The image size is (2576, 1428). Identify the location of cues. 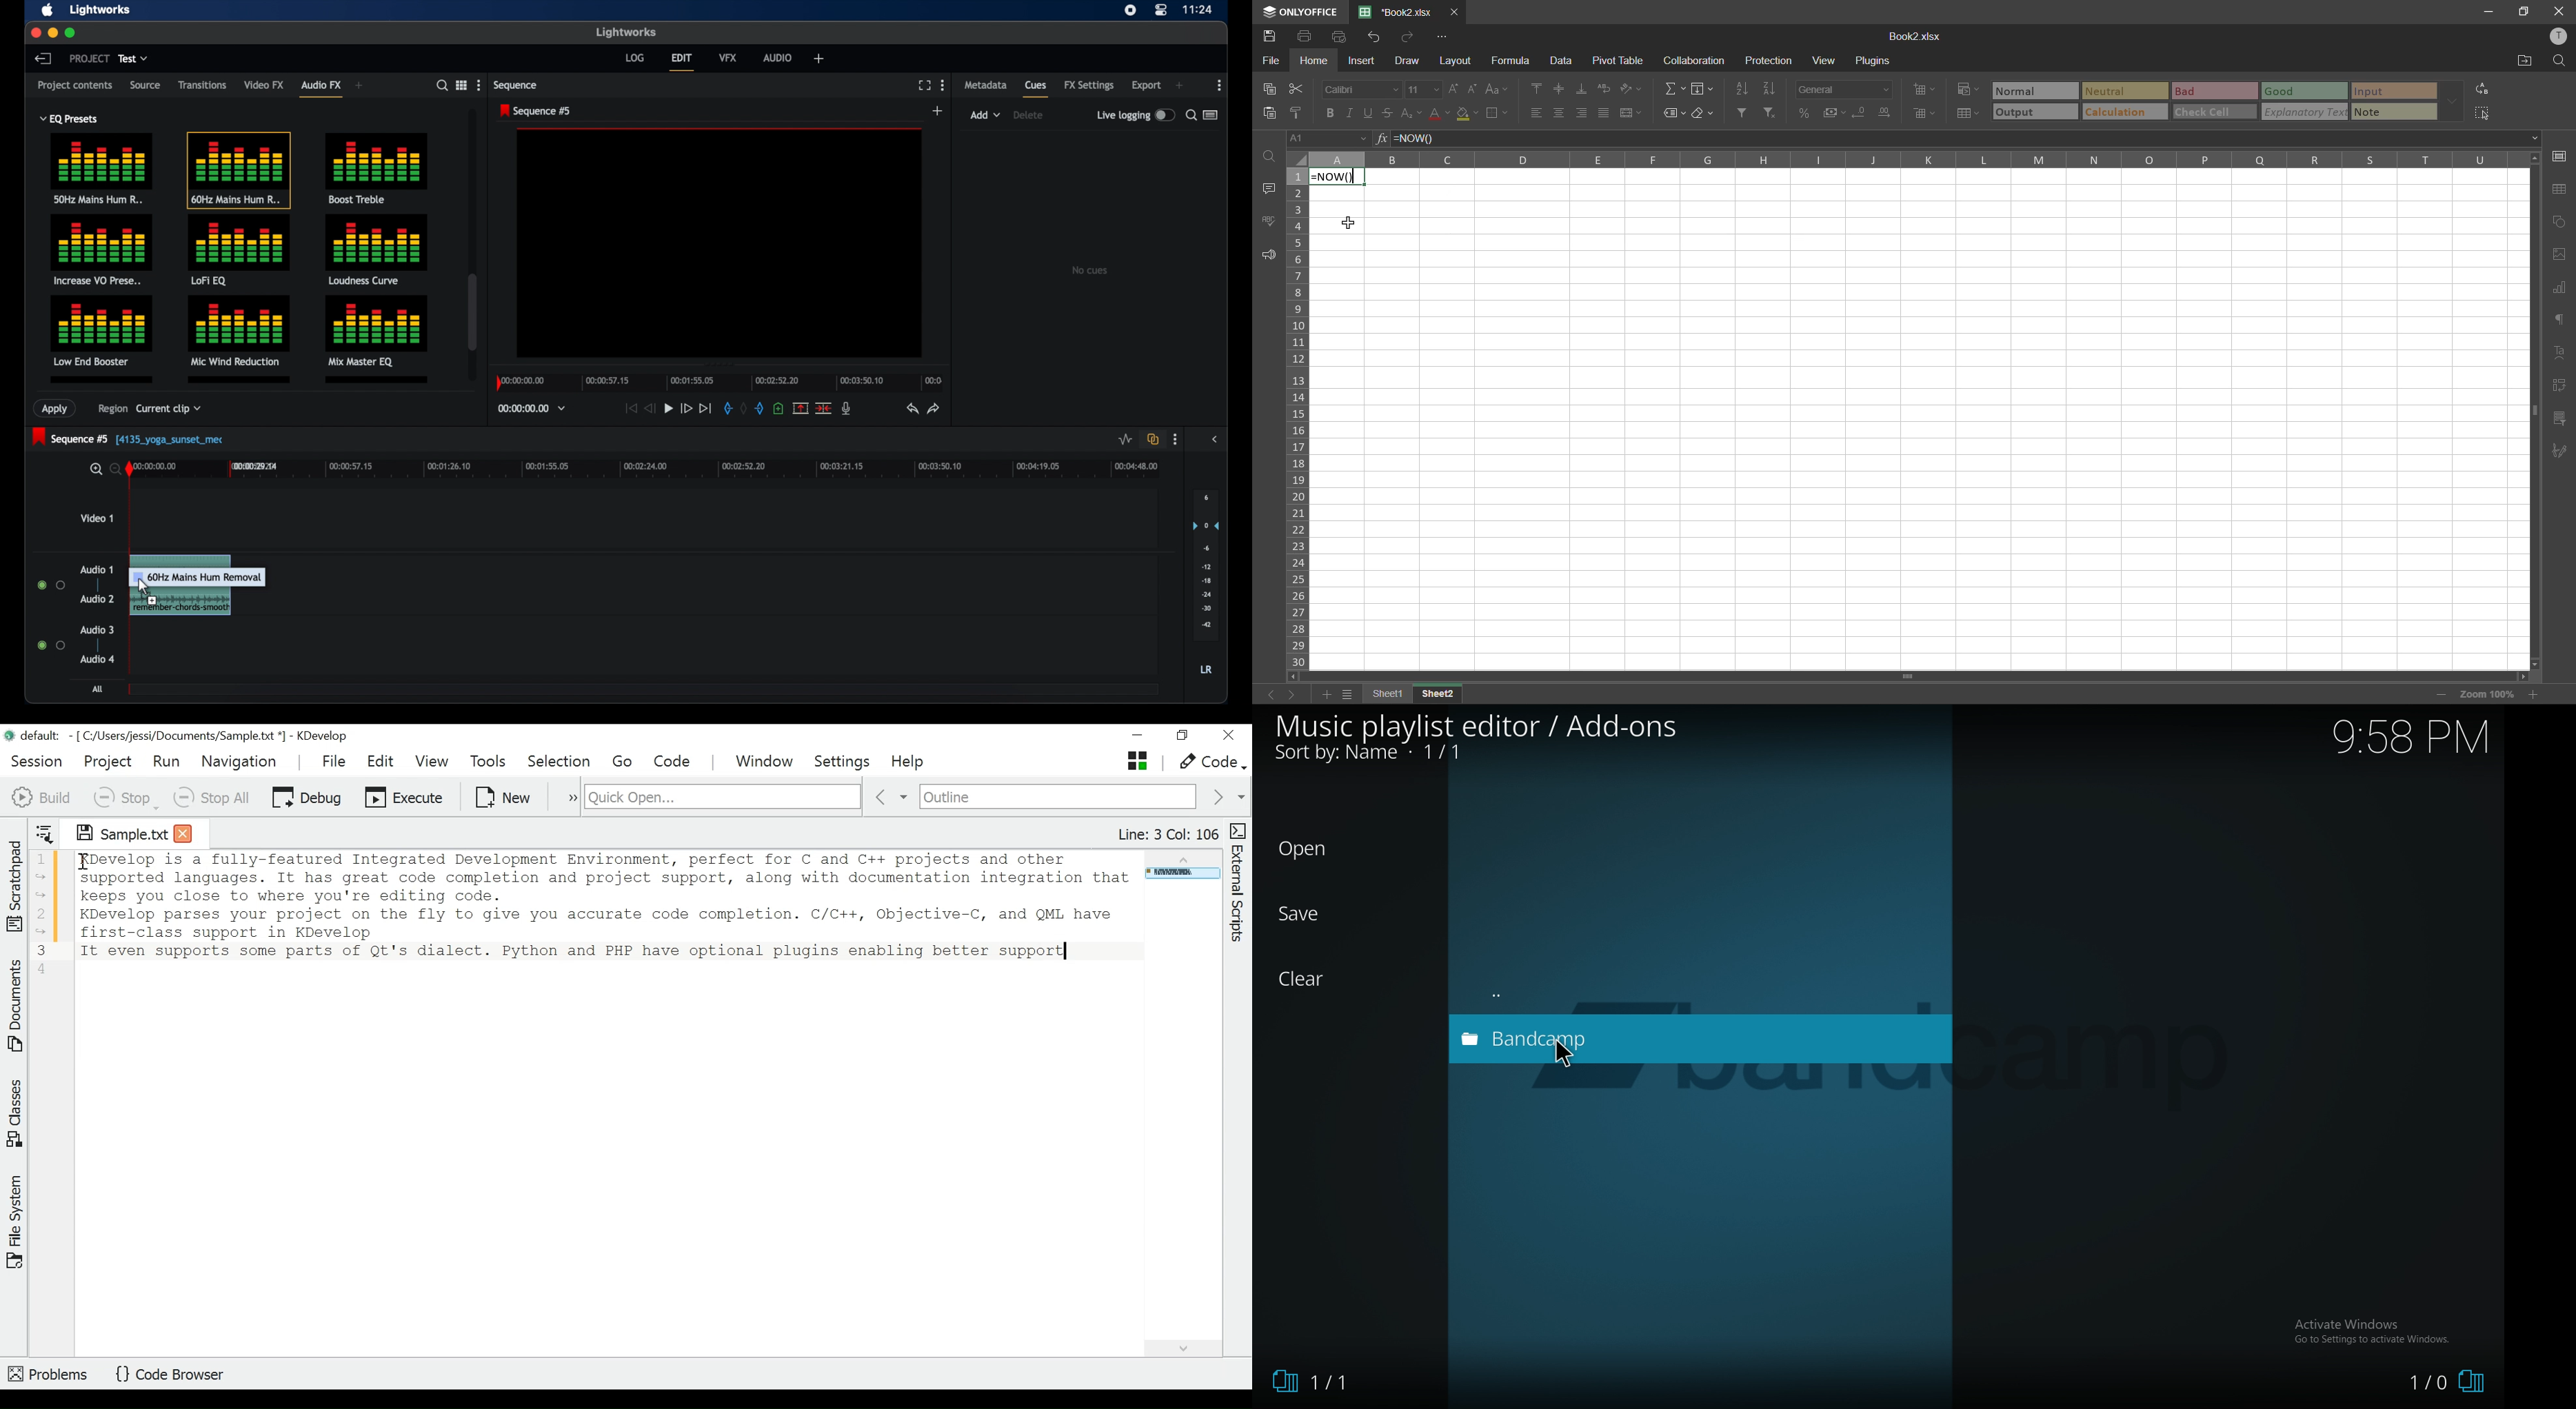
(1037, 89).